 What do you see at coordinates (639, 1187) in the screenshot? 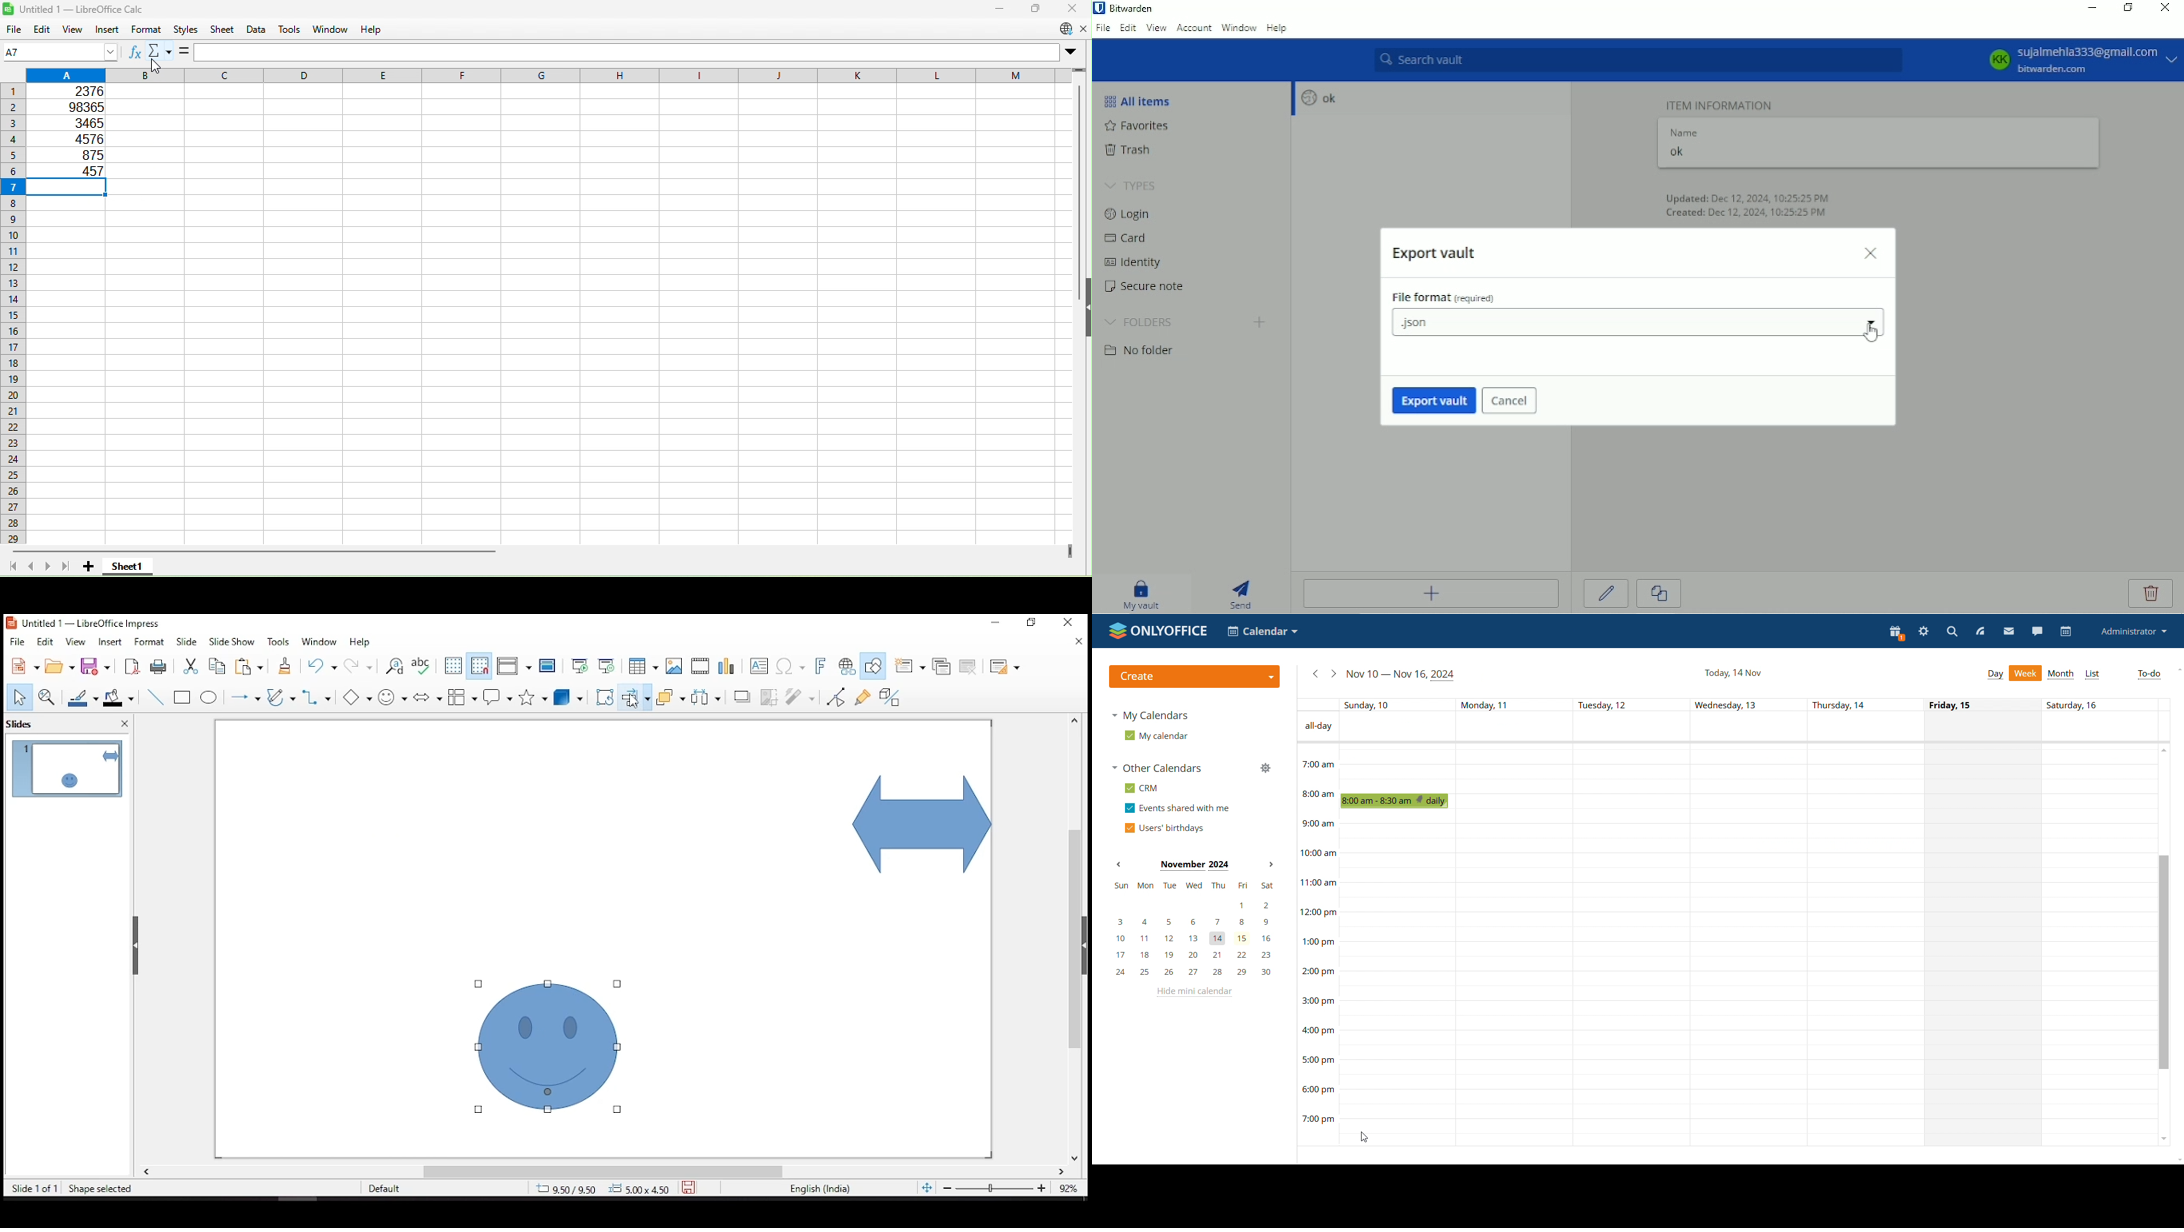
I see `0.00x0.00` at bounding box center [639, 1187].